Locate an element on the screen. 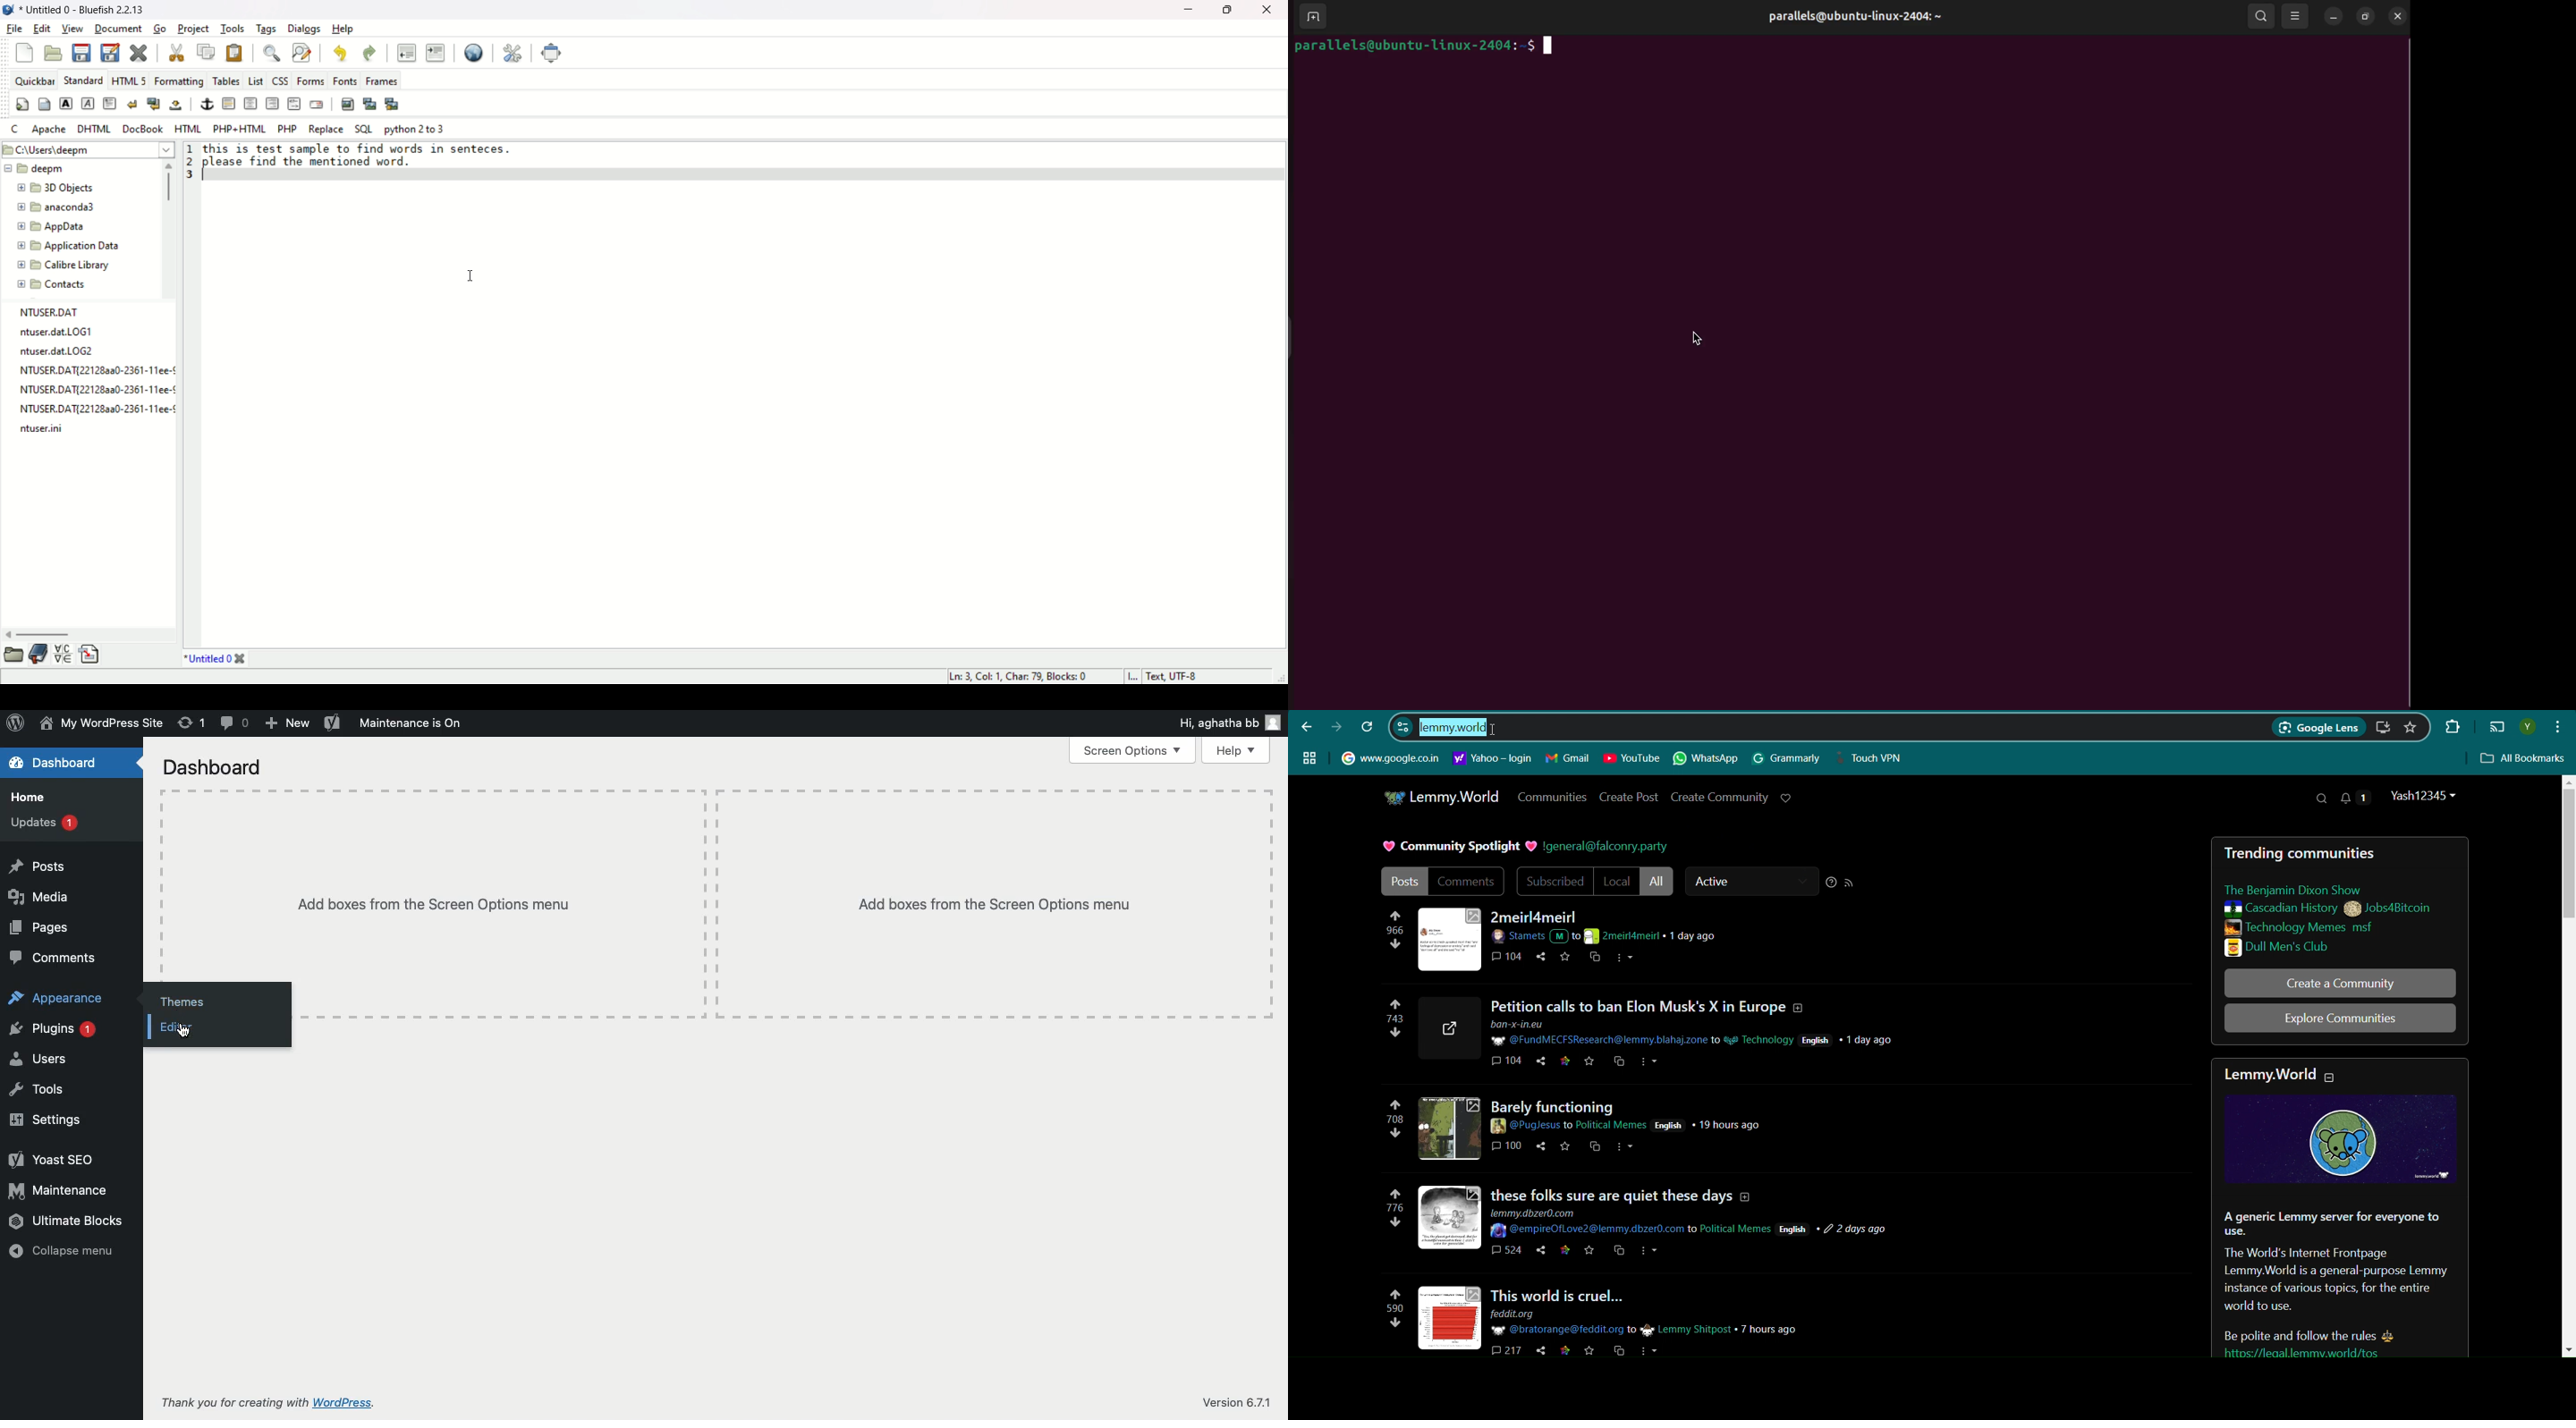 The image size is (2576, 1428). Image is located at coordinates (2341, 1139).